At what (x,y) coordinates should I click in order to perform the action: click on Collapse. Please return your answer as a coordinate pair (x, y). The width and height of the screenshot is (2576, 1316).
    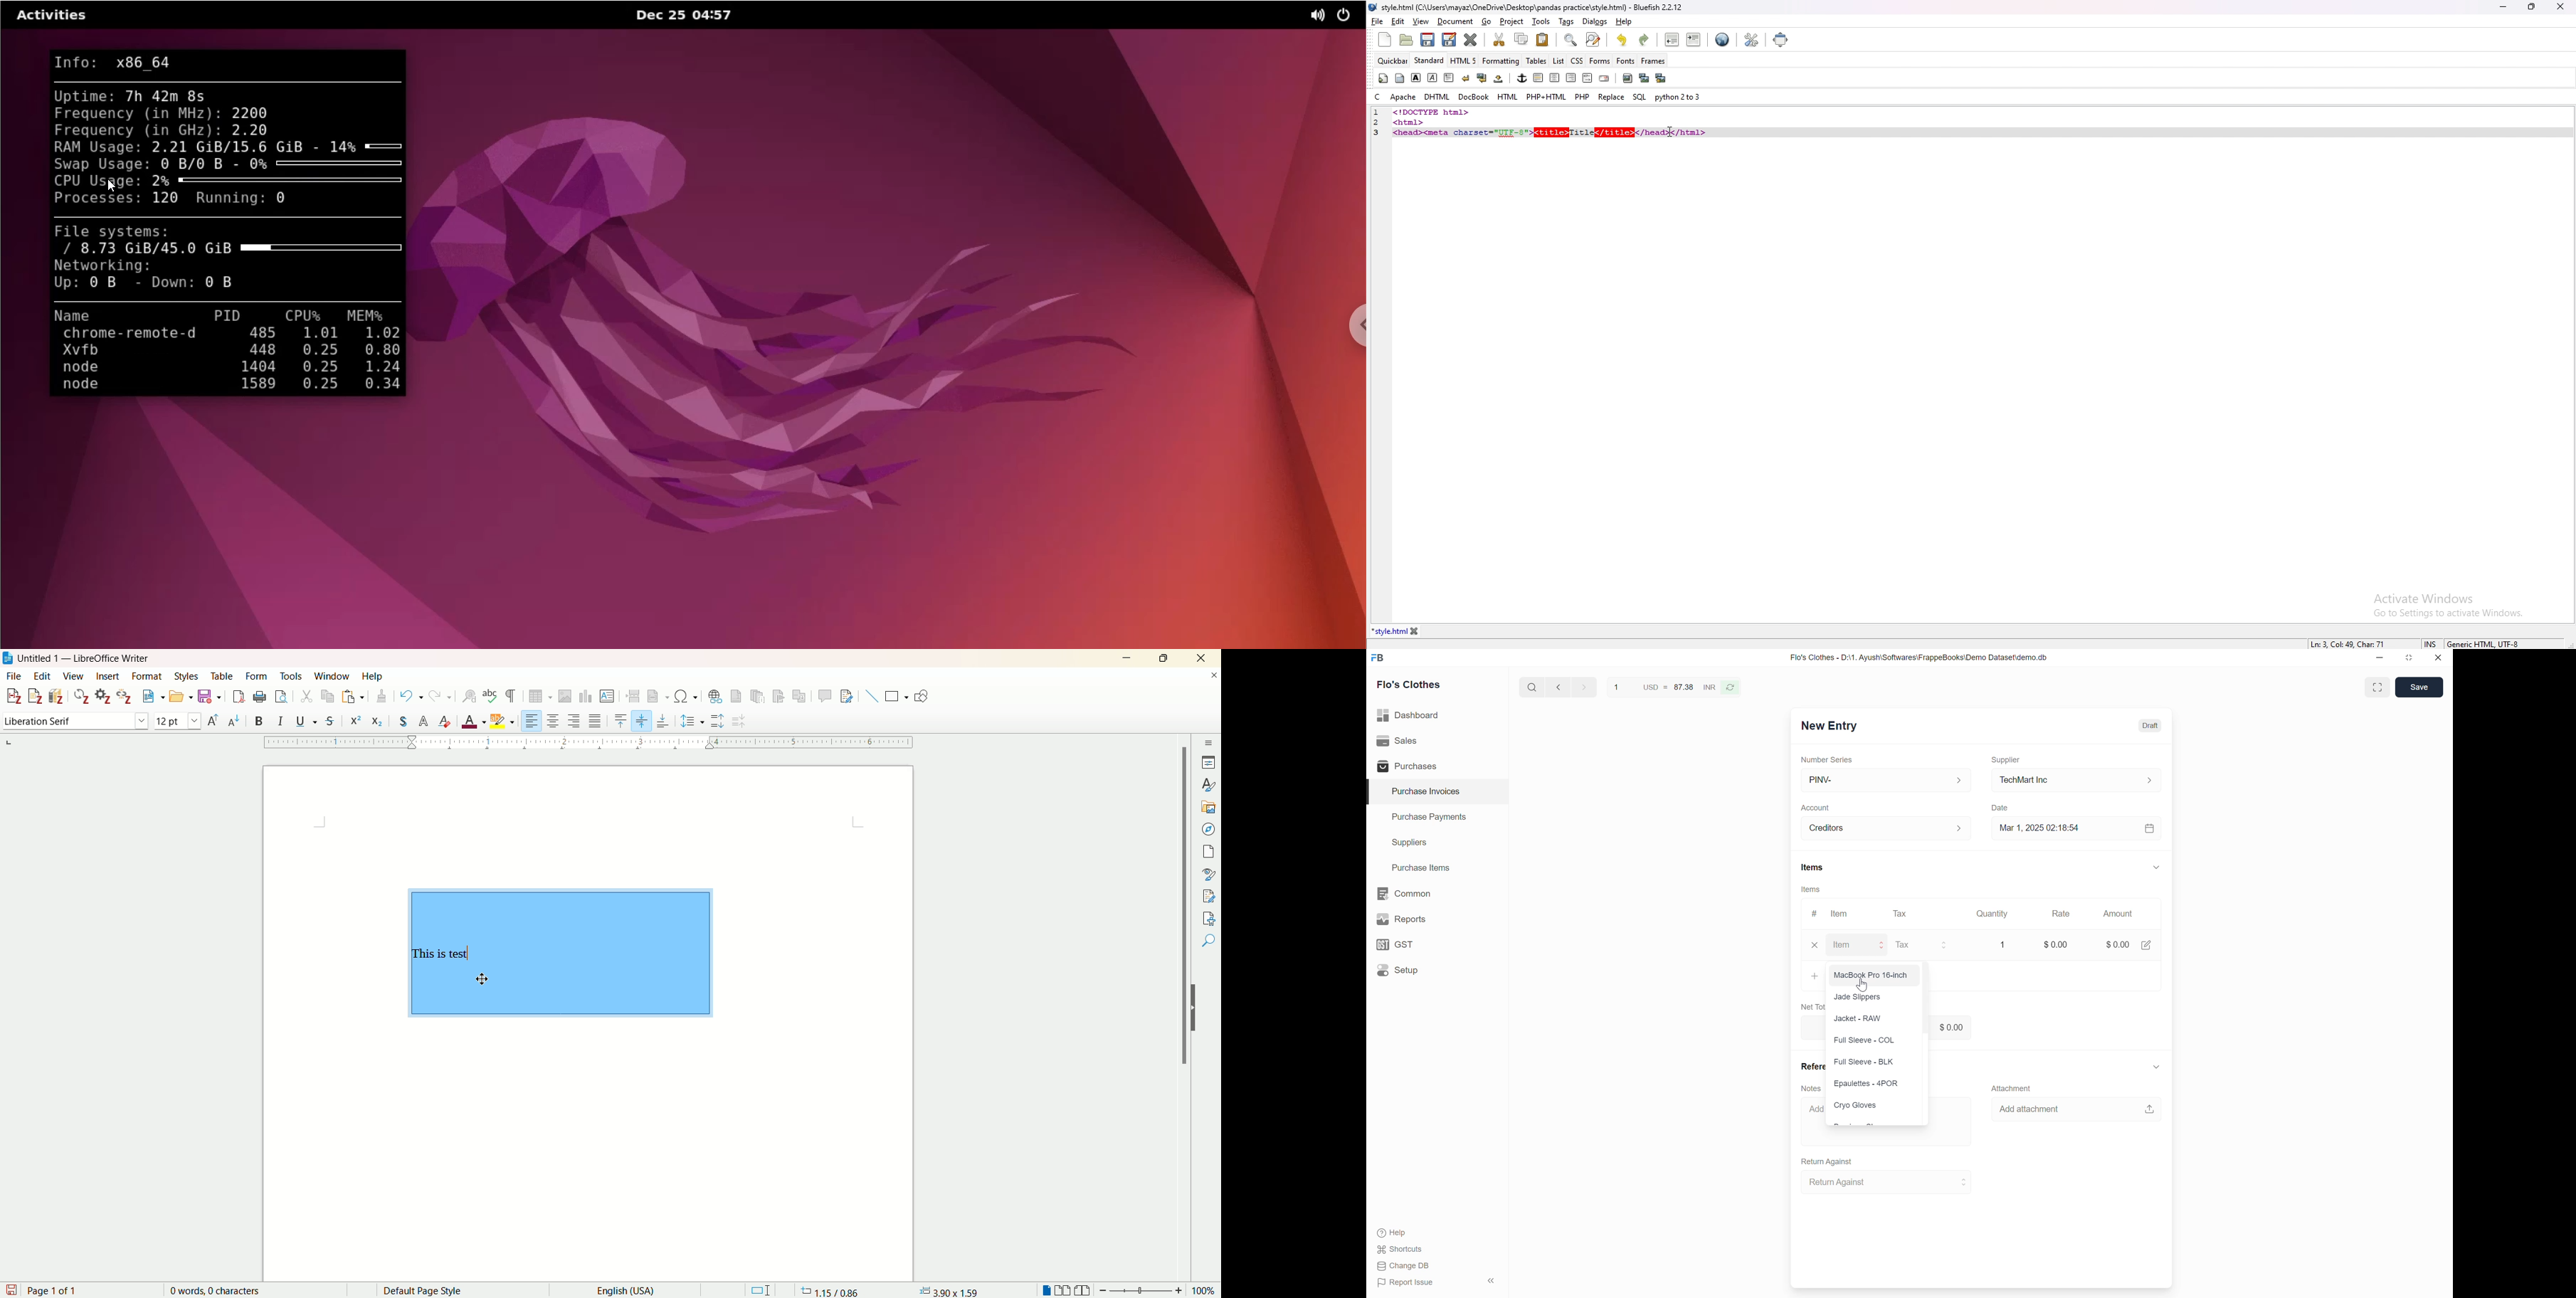
    Looking at the image, I should click on (1491, 1281).